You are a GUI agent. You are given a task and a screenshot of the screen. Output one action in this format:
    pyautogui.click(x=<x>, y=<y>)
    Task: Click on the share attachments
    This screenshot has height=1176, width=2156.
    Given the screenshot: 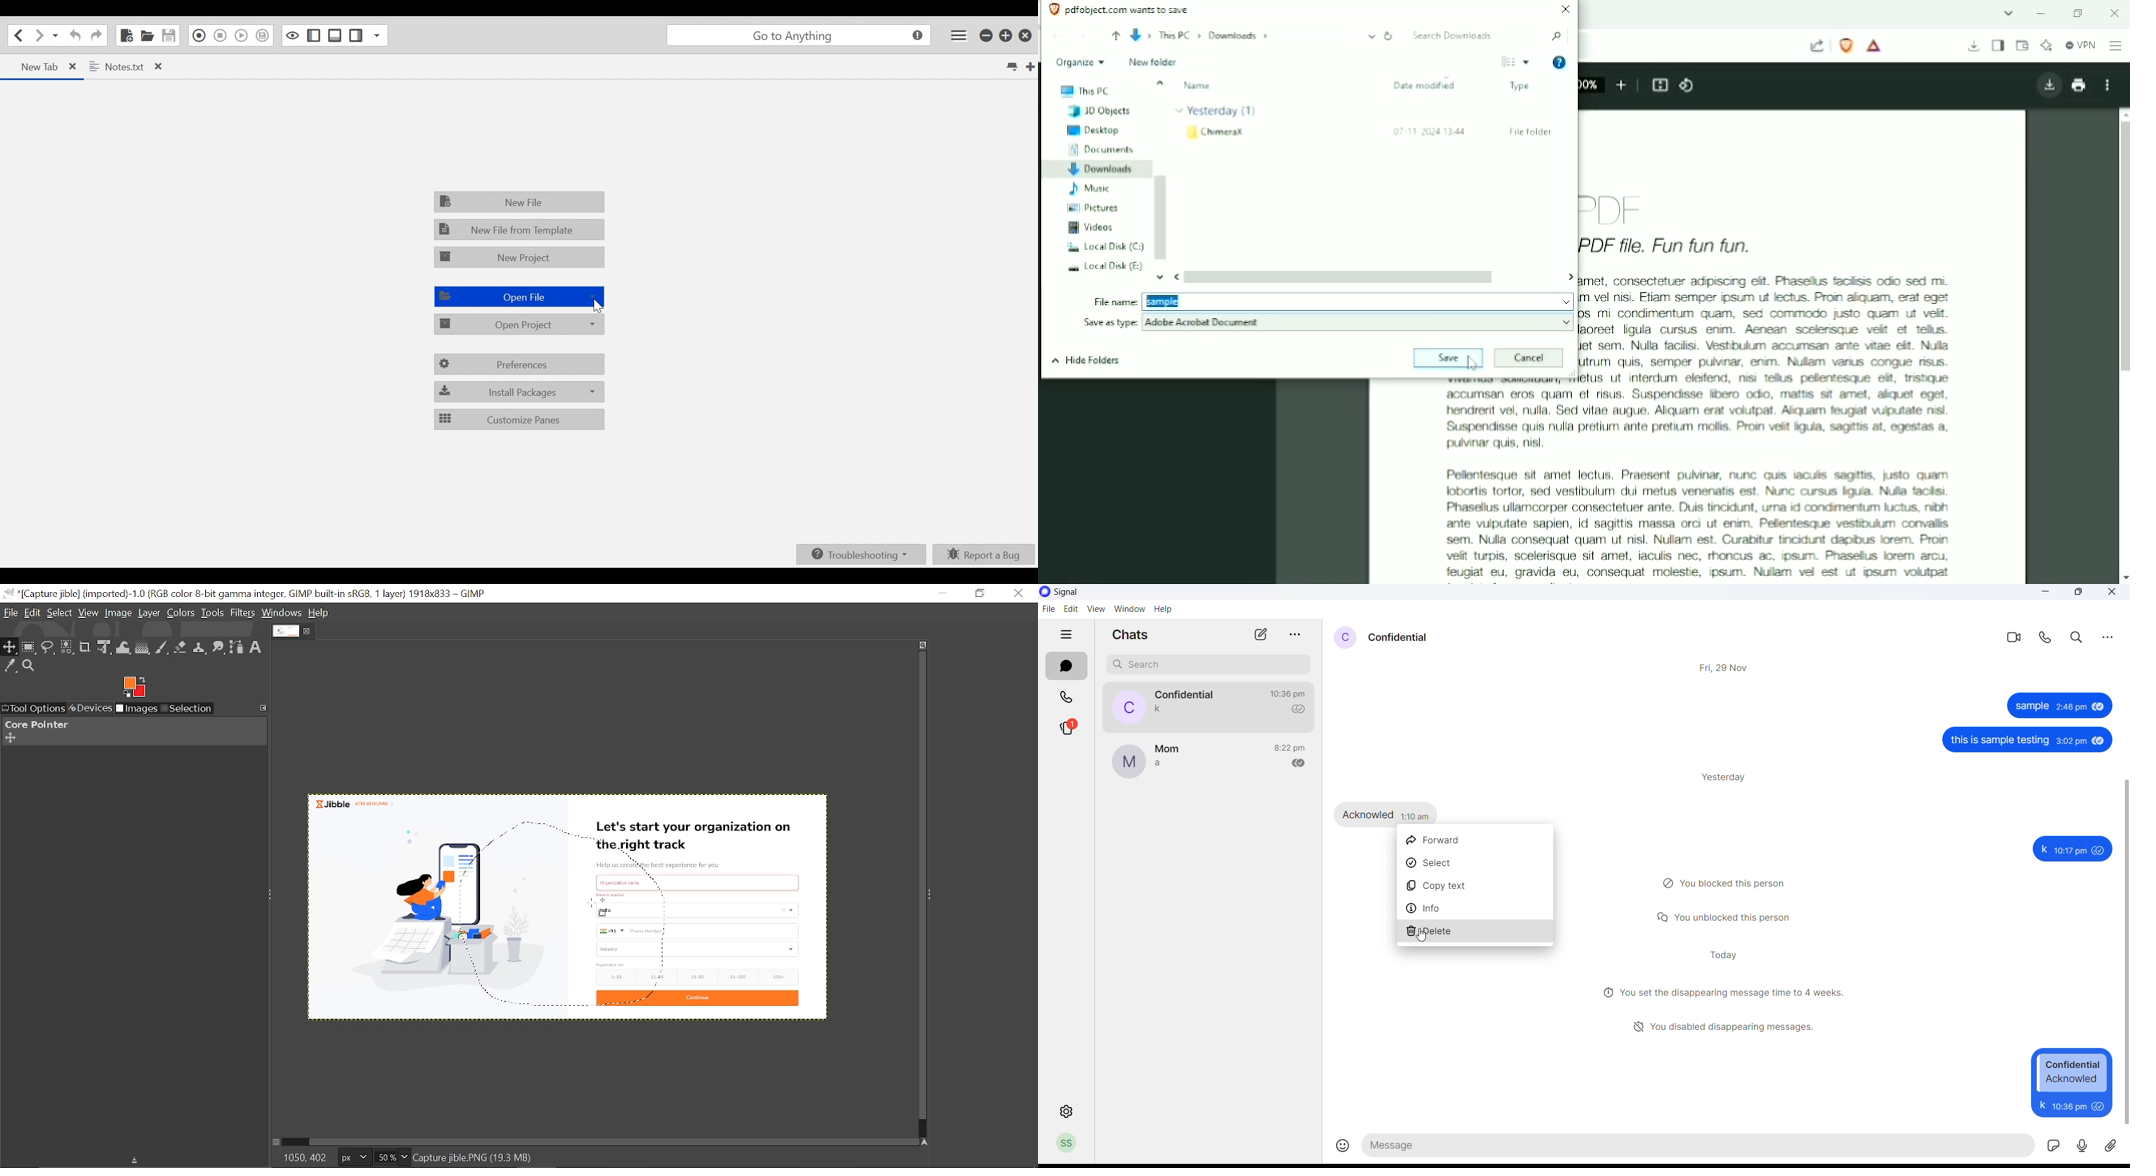 What is the action you would take?
    pyautogui.click(x=2114, y=1144)
    